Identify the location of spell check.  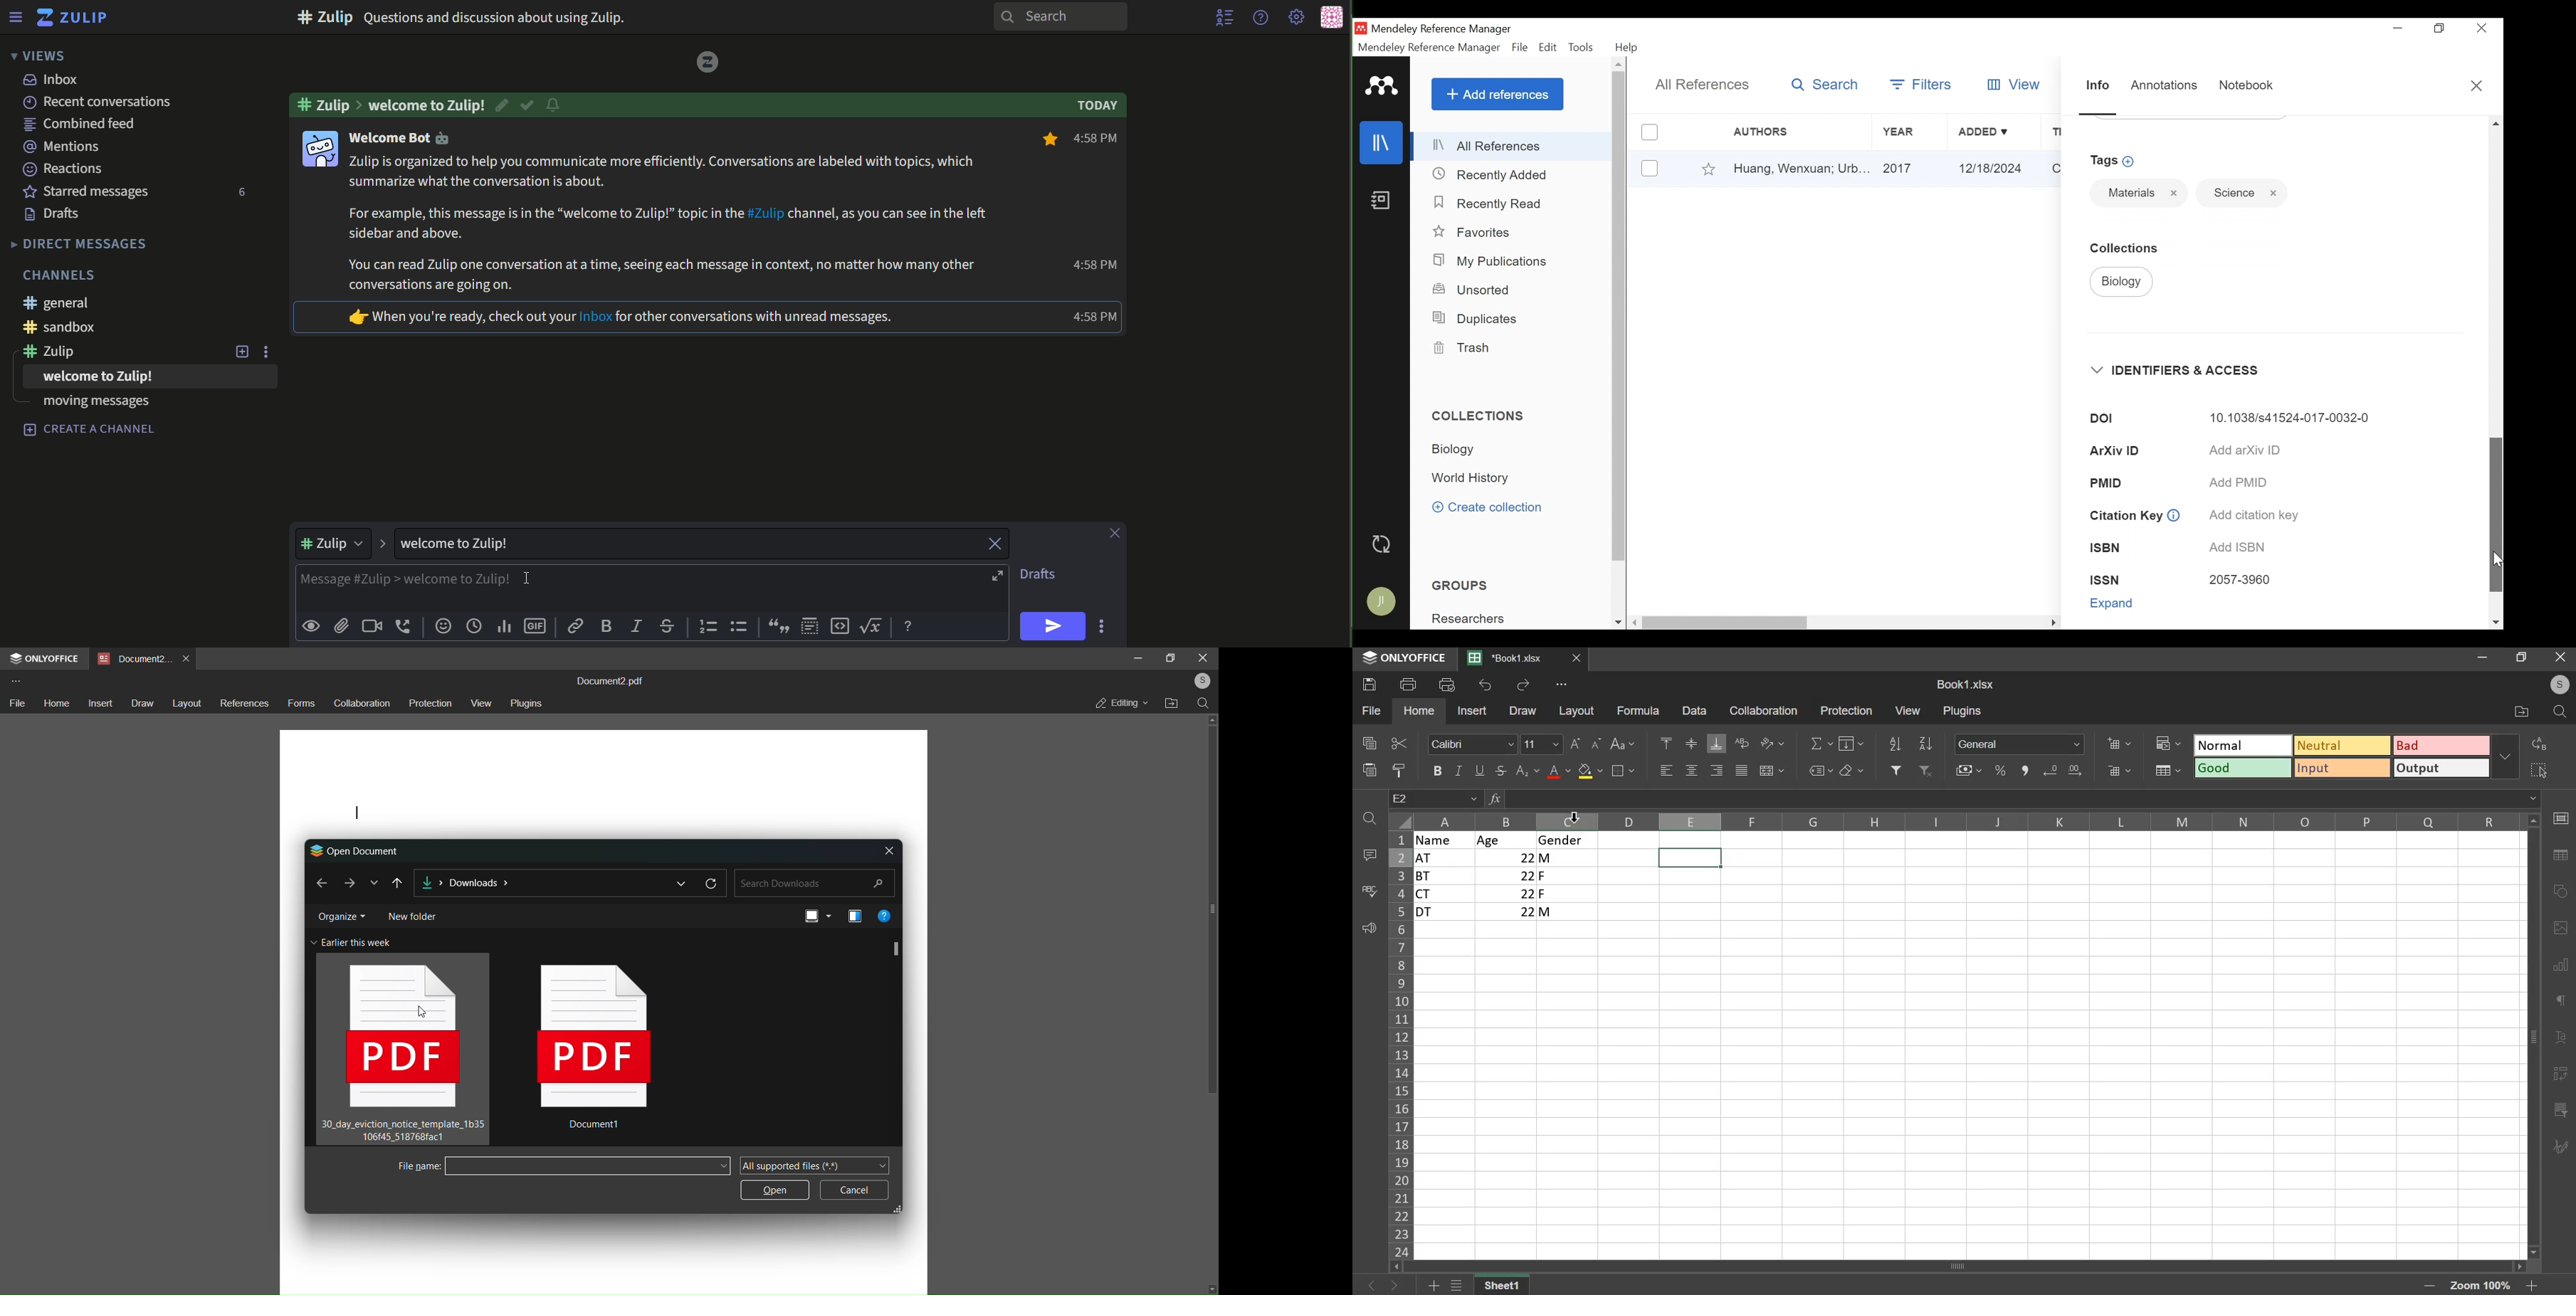
(1367, 891).